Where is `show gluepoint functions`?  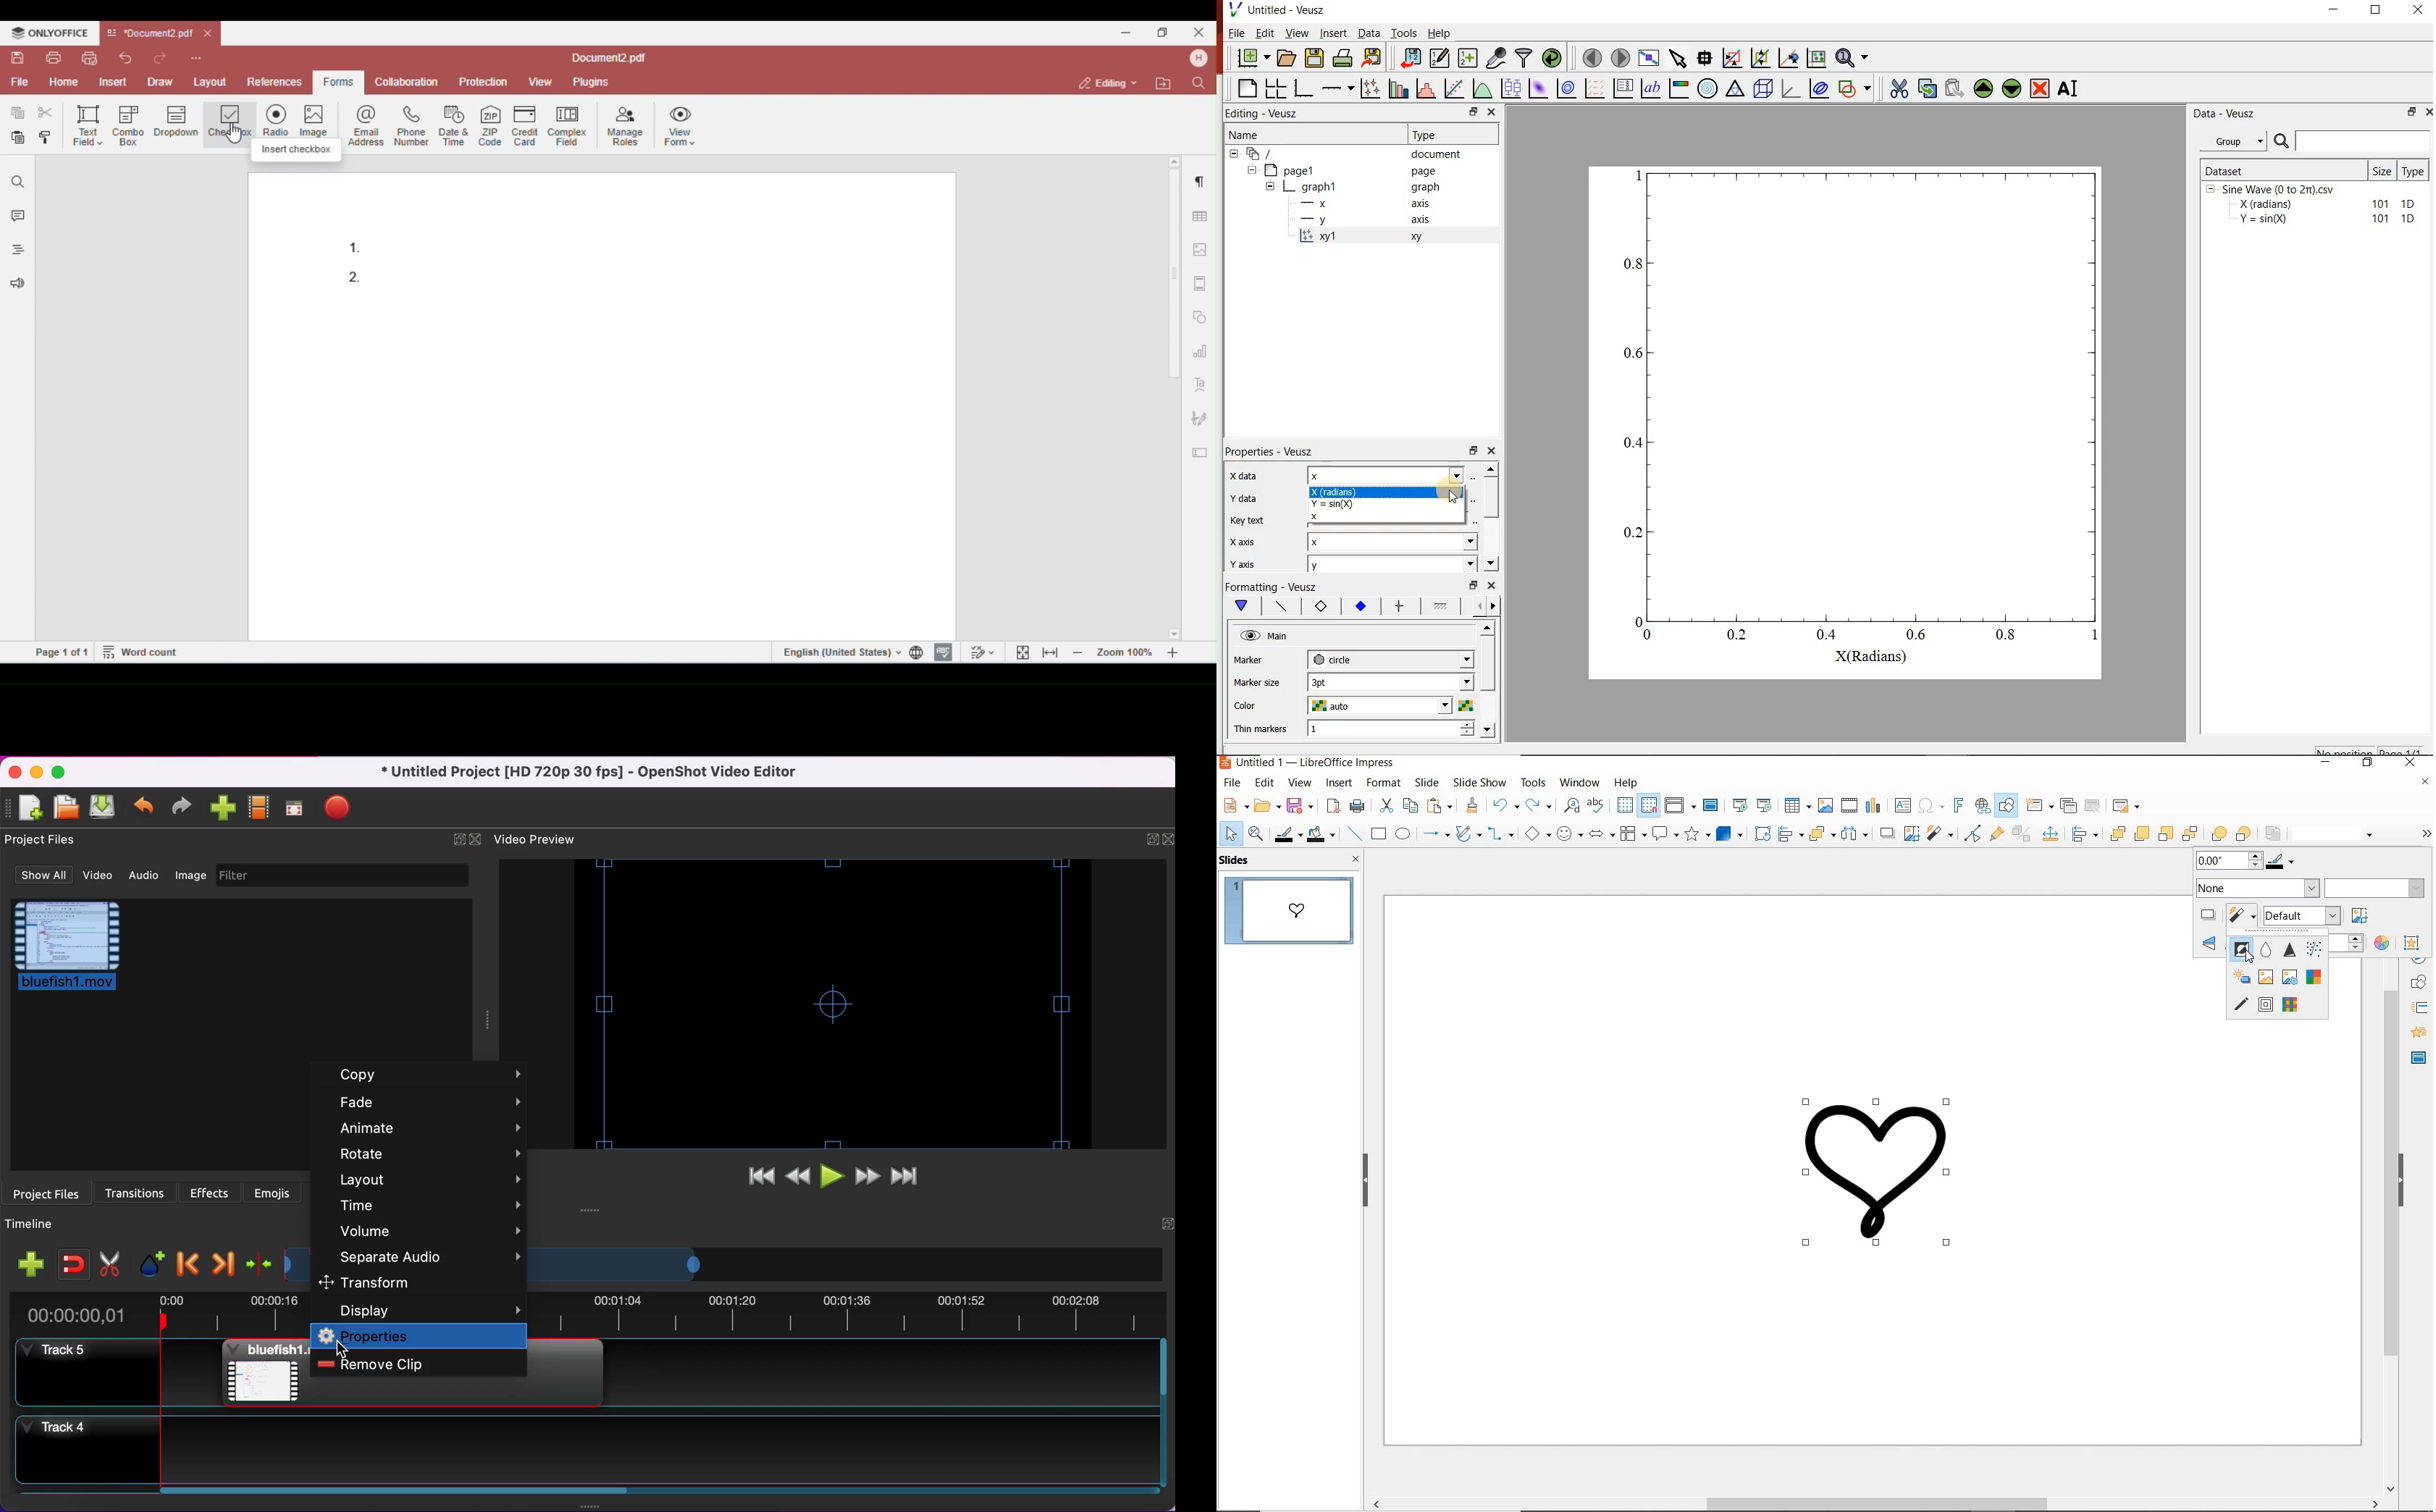 show gluepoint functions is located at coordinates (1996, 833).